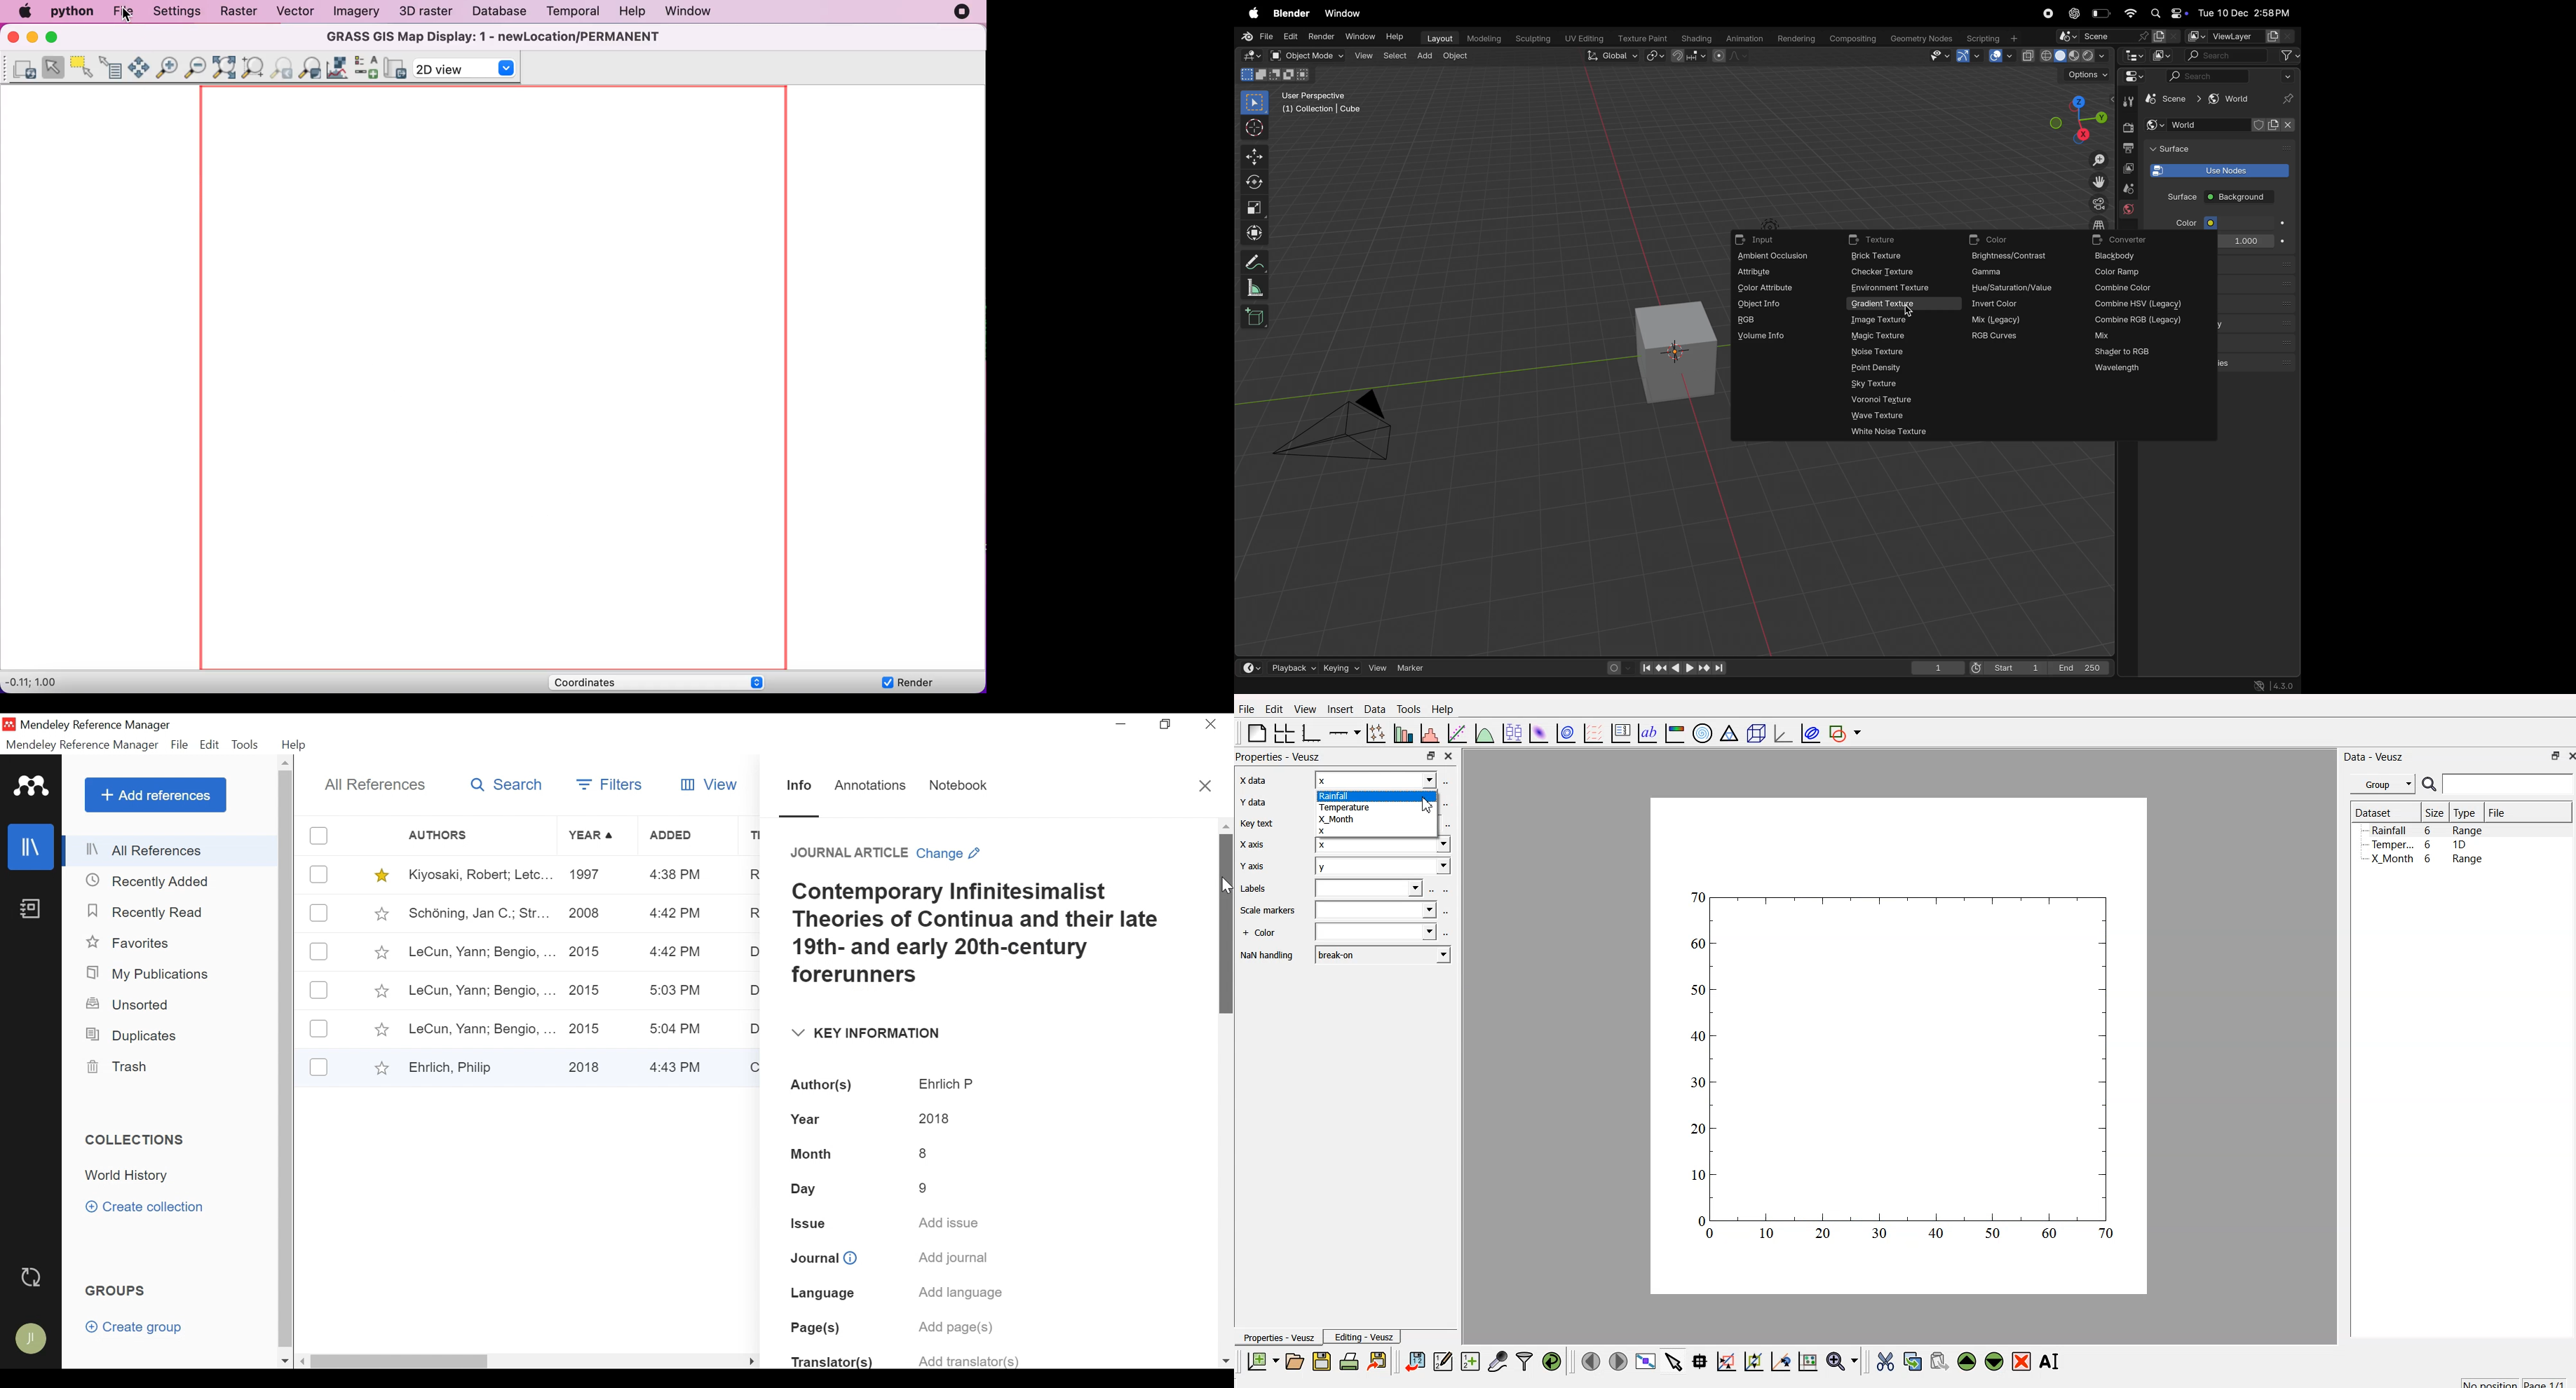 This screenshot has height=1400, width=2576. Describe the element at coordinates (1771, 273) in the screenshot. I see `attribute` at that location.